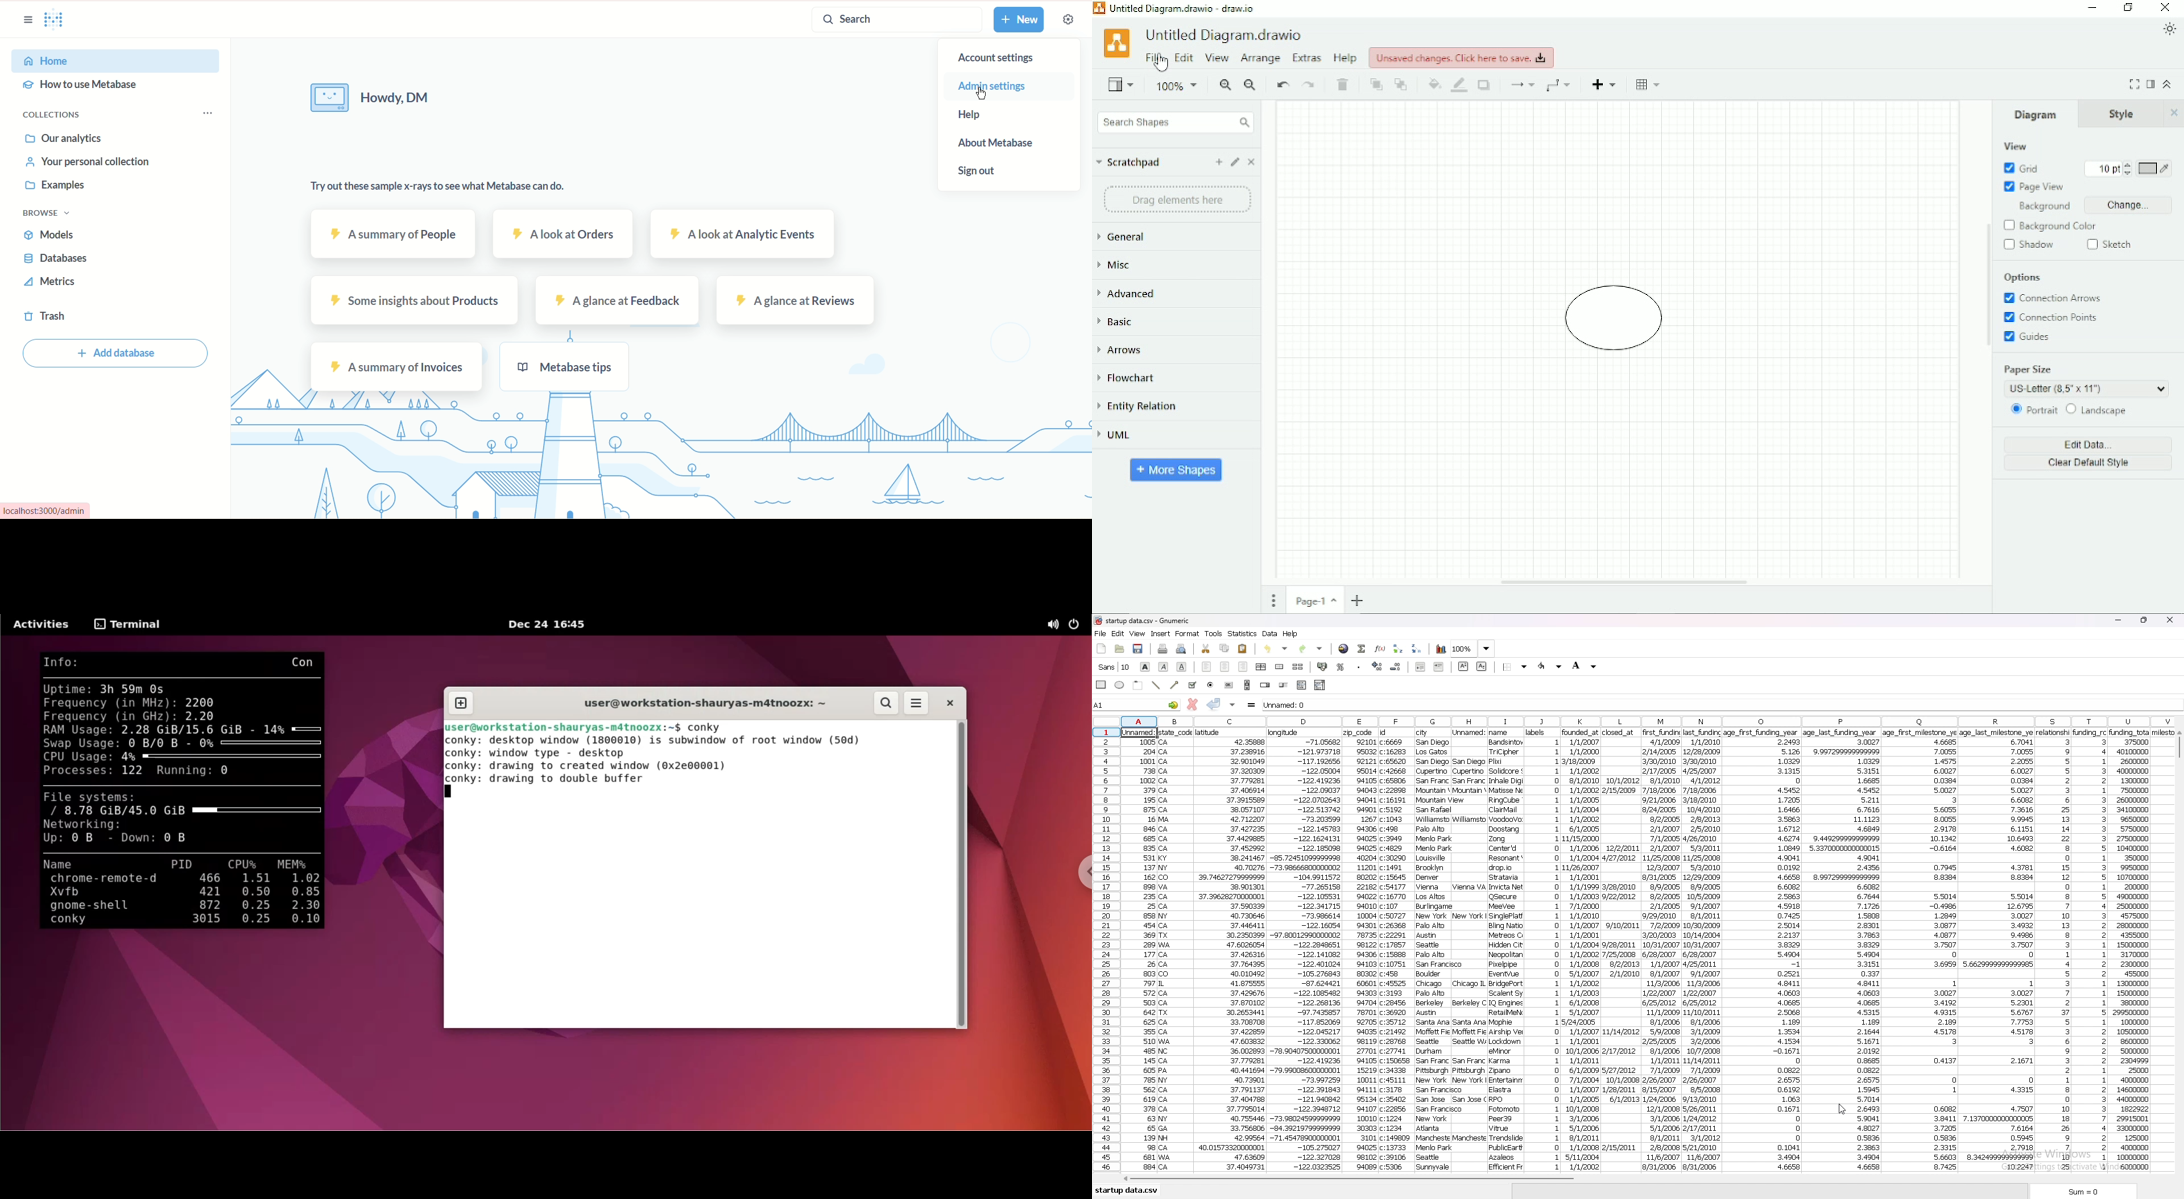  I want to click on resize, so click(2145, 620).